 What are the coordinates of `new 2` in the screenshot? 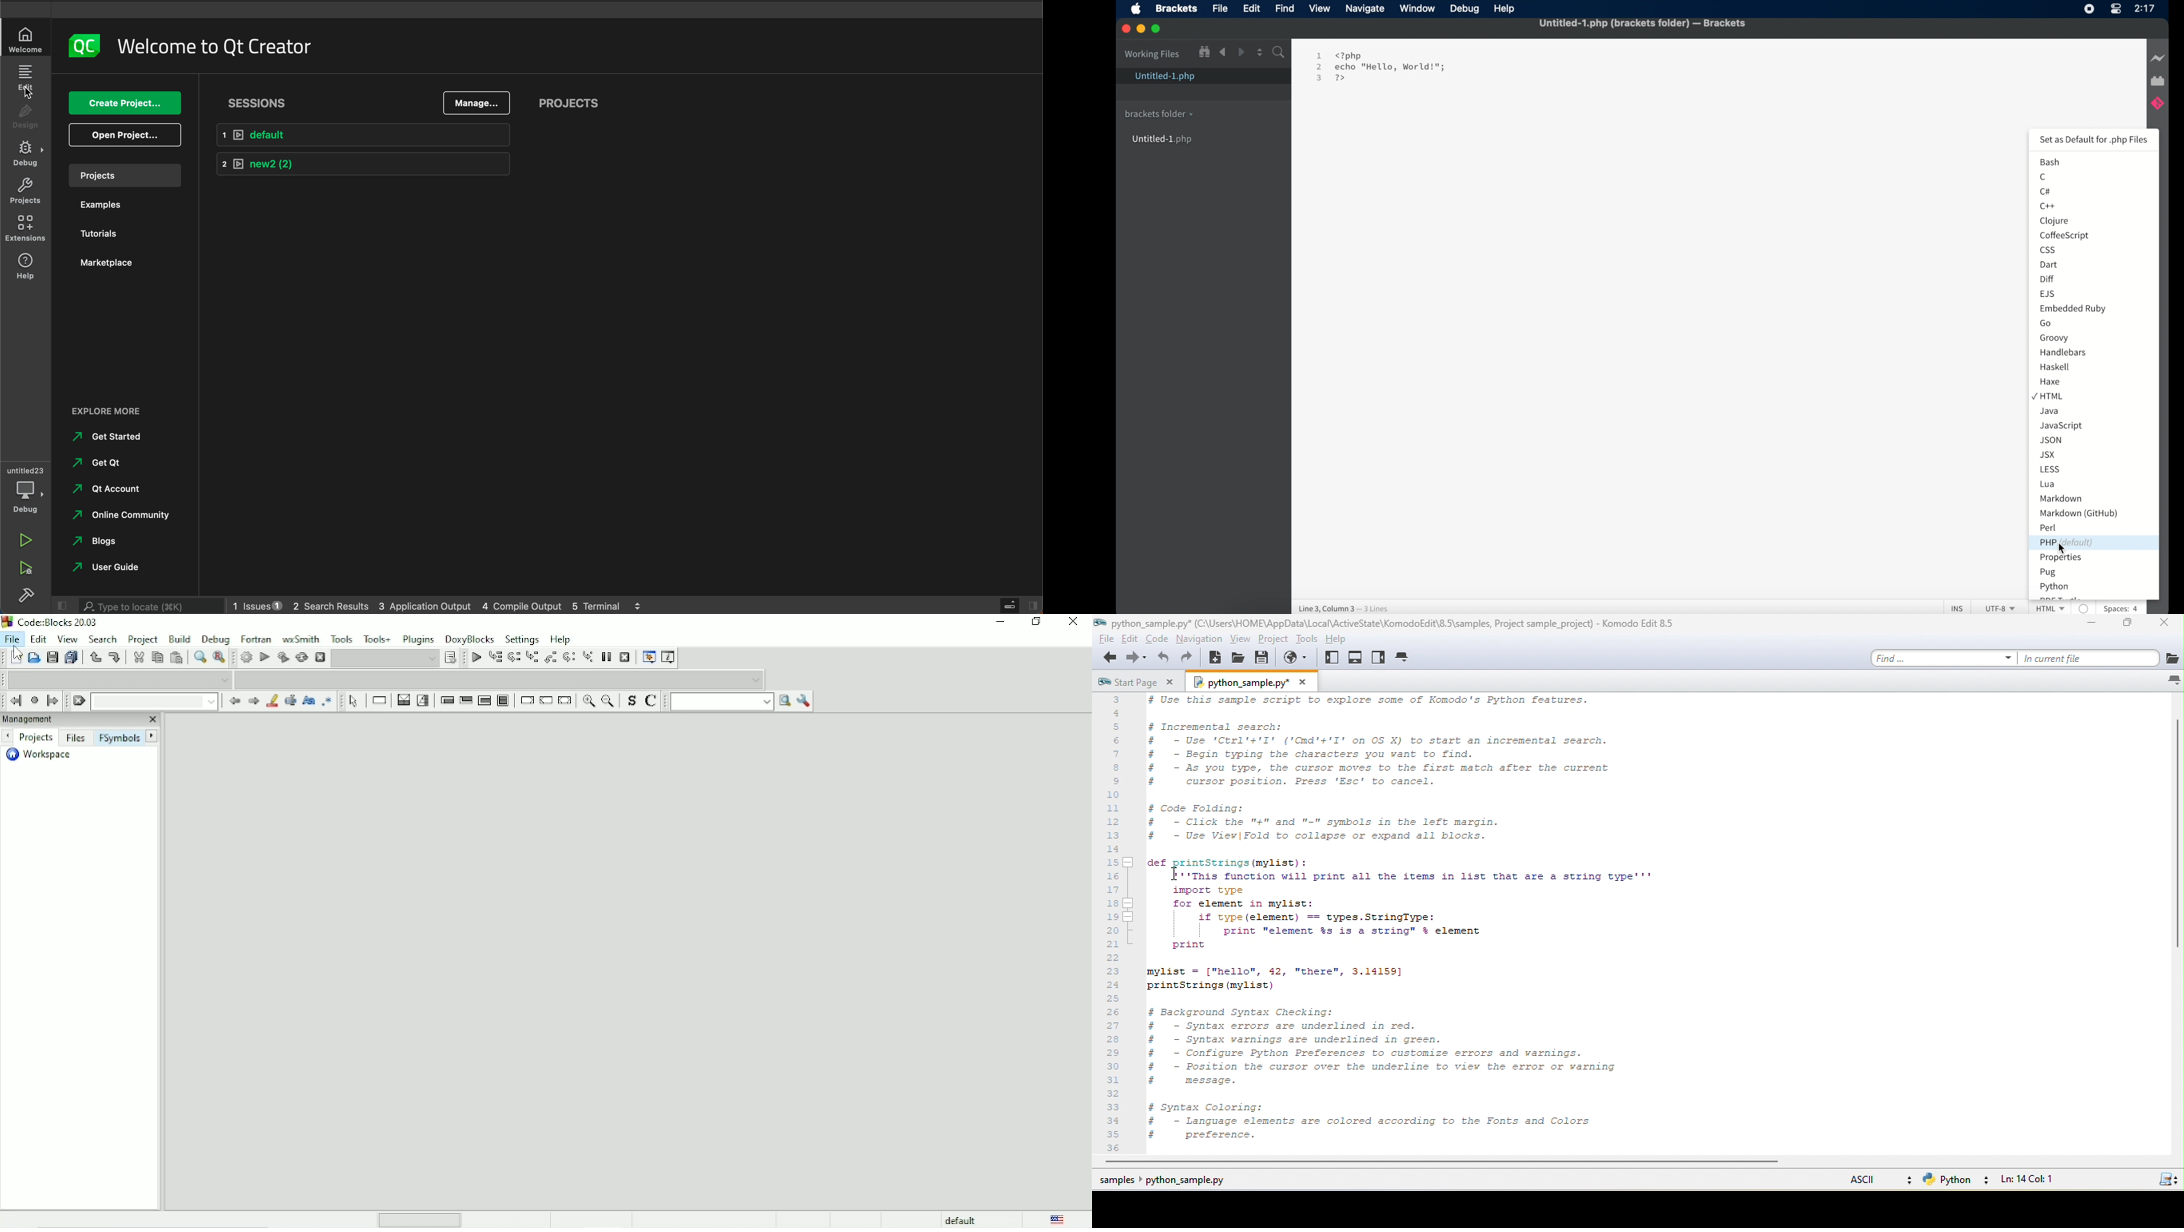 It's located at (363, 165).